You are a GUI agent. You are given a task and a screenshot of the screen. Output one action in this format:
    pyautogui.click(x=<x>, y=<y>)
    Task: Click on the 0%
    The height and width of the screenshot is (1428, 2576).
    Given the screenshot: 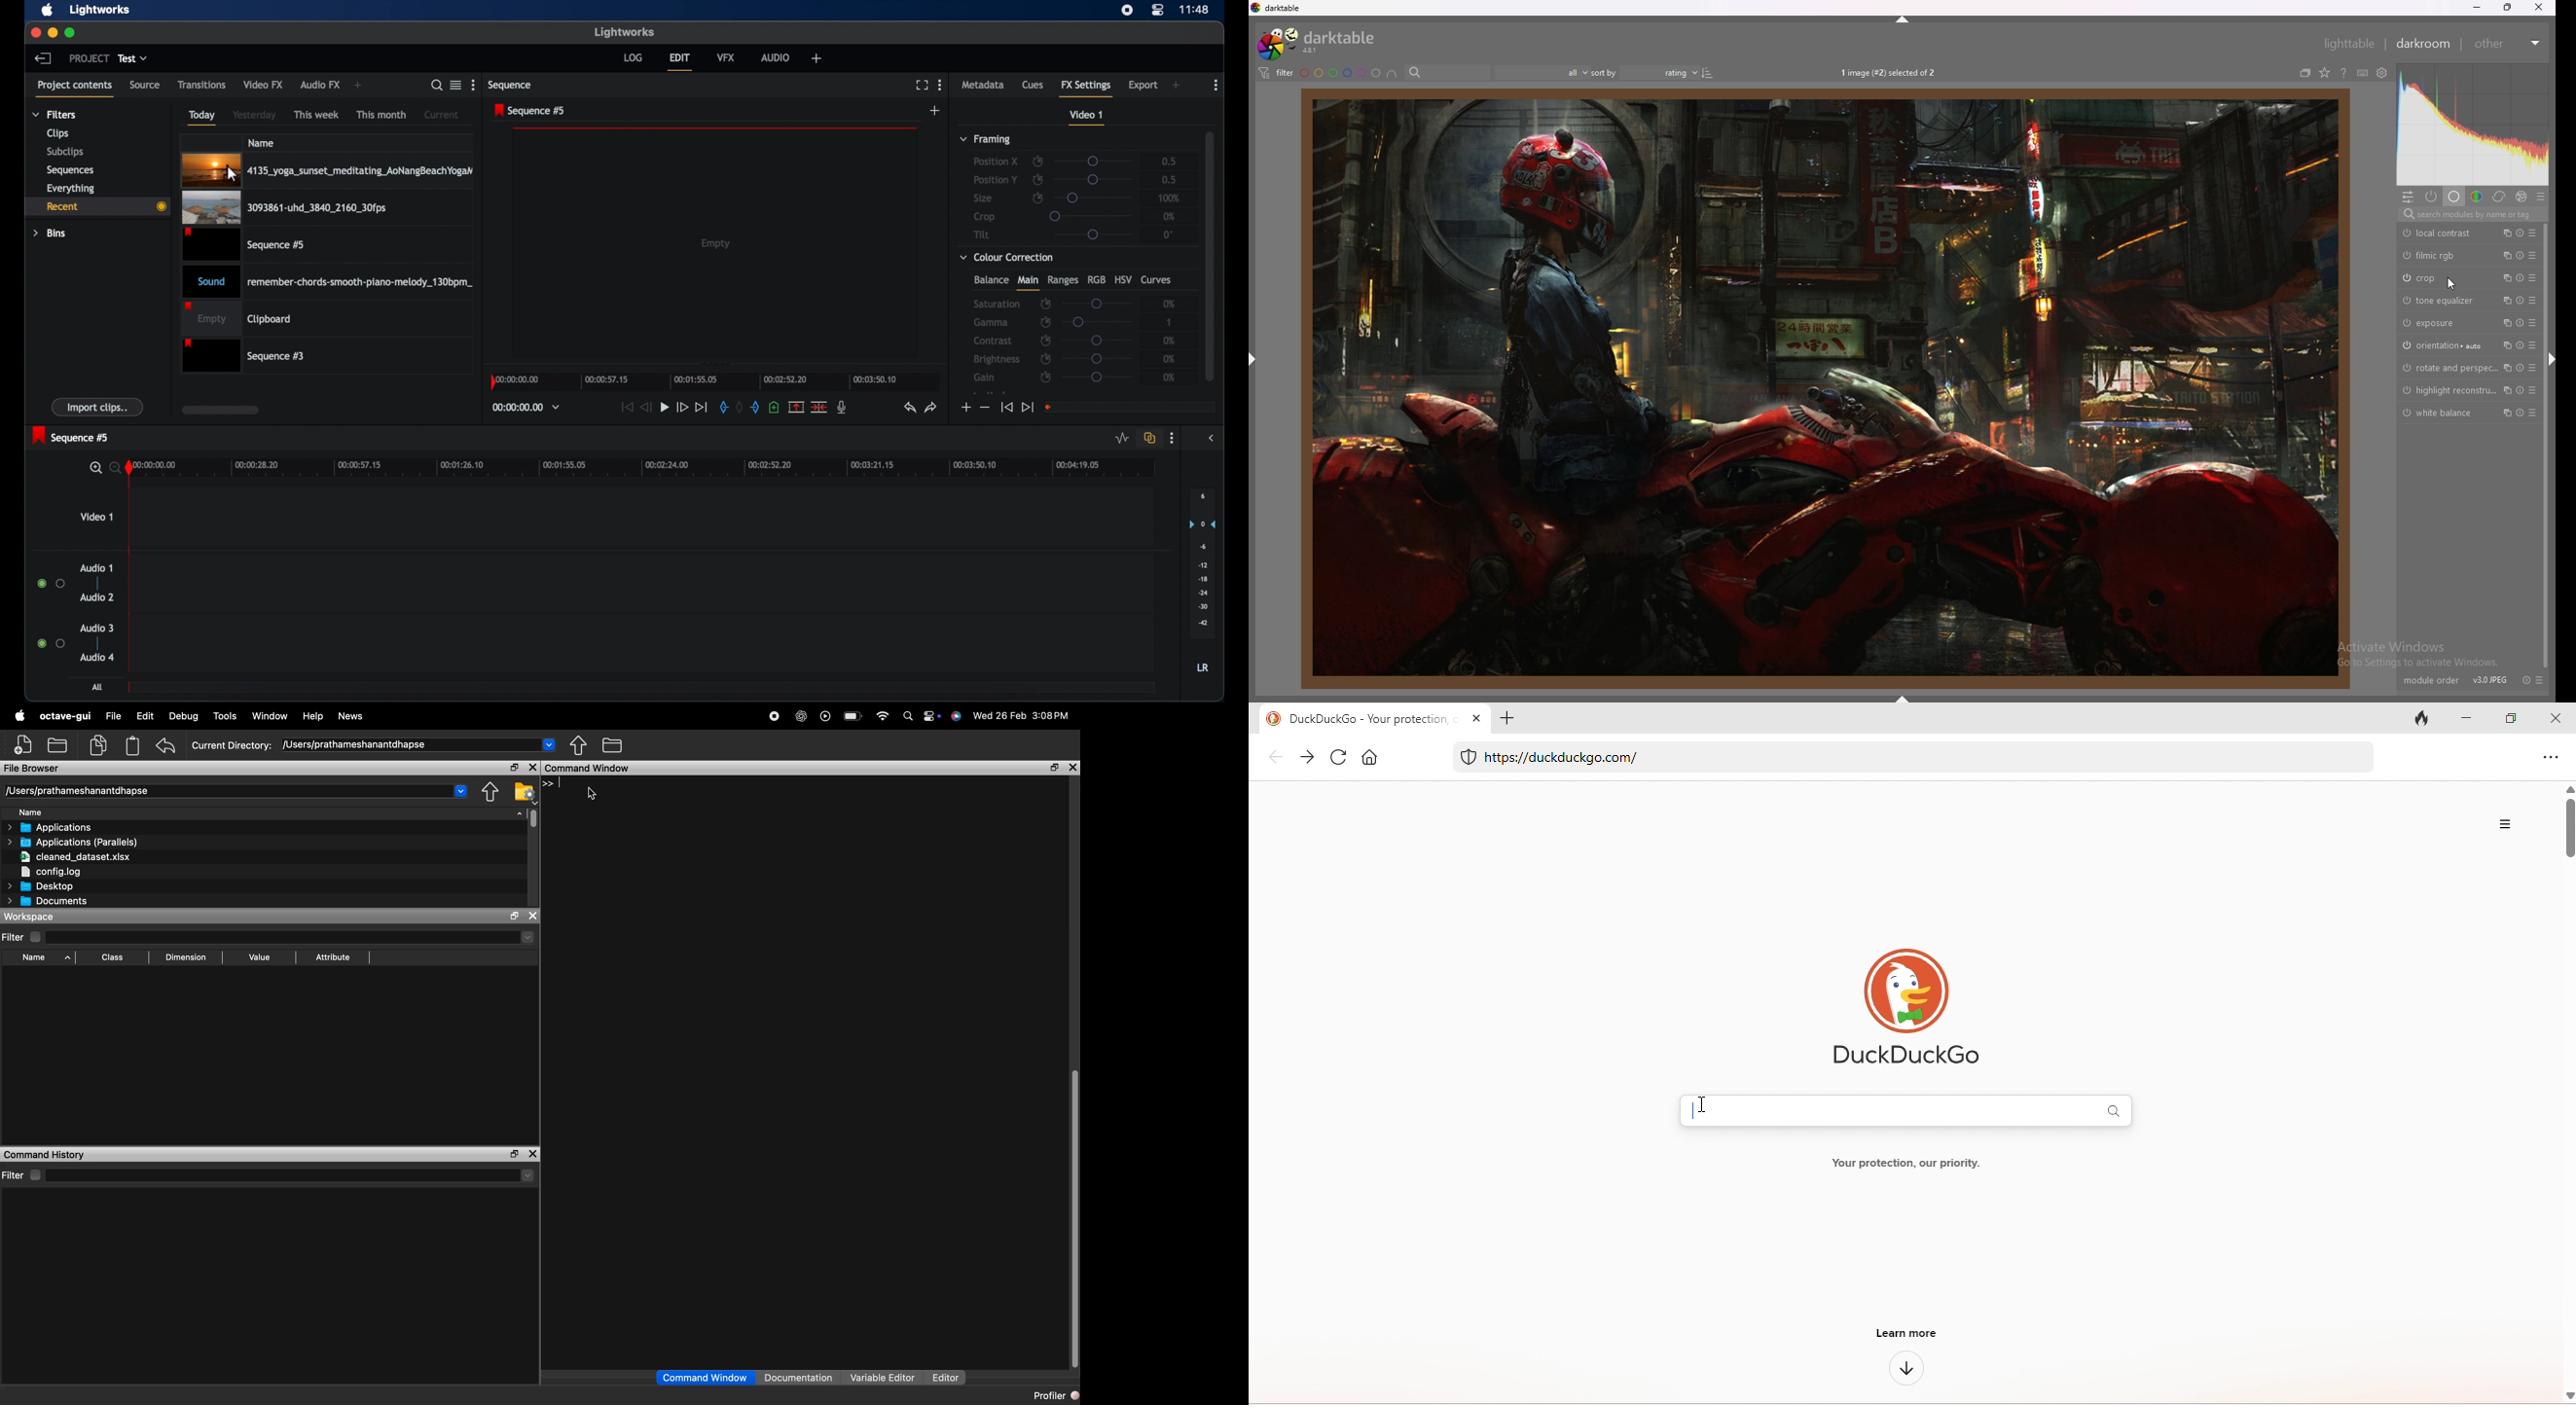 What is the action you would take?
    pyautogui.click(x=1170, y=216)
    